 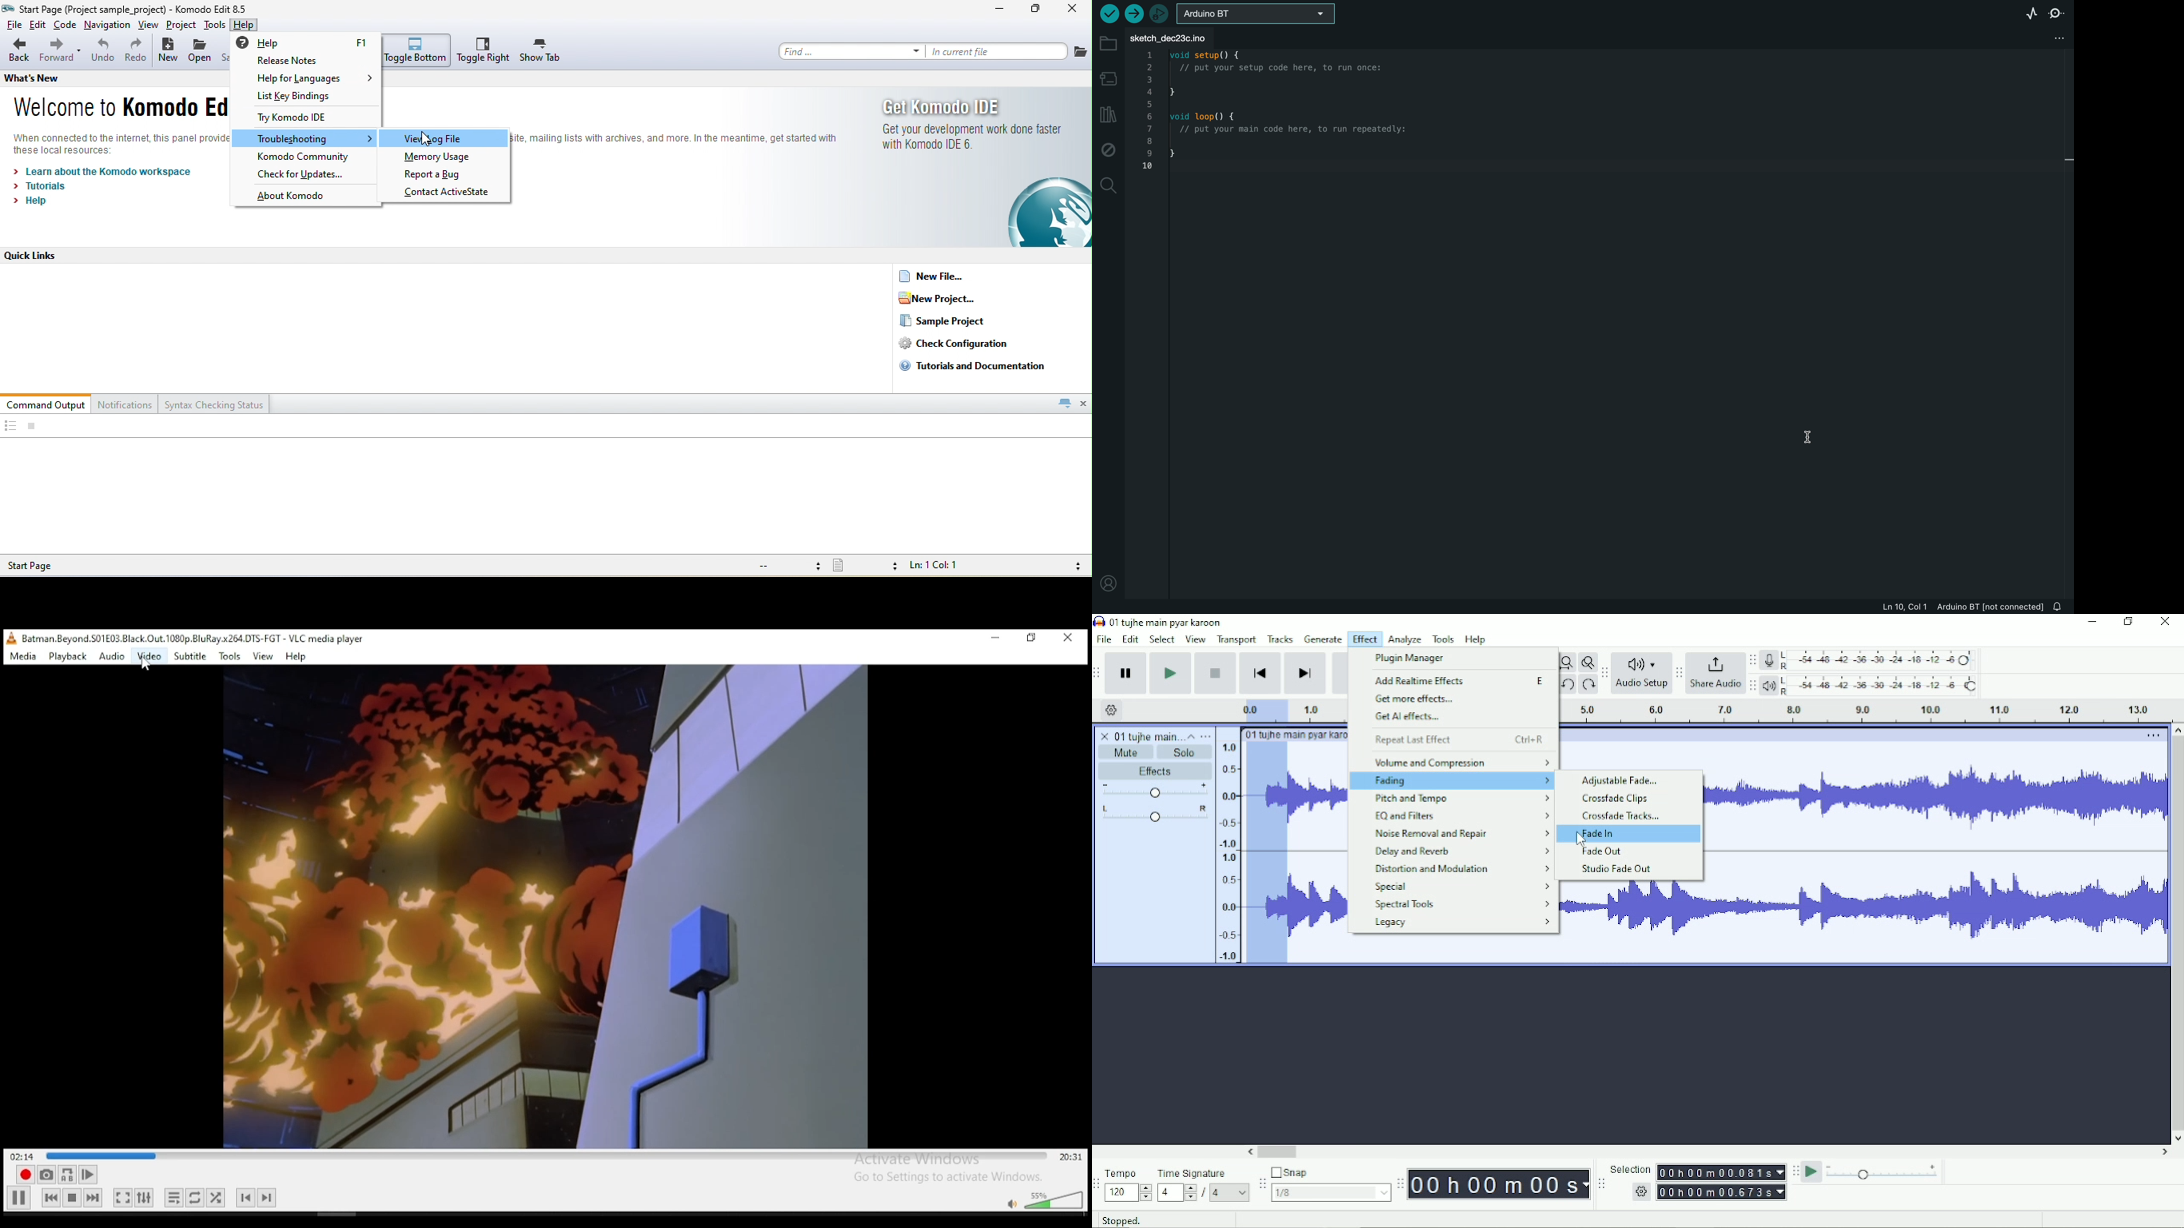 I want to click on komodo community, so click(x=305, y=157).